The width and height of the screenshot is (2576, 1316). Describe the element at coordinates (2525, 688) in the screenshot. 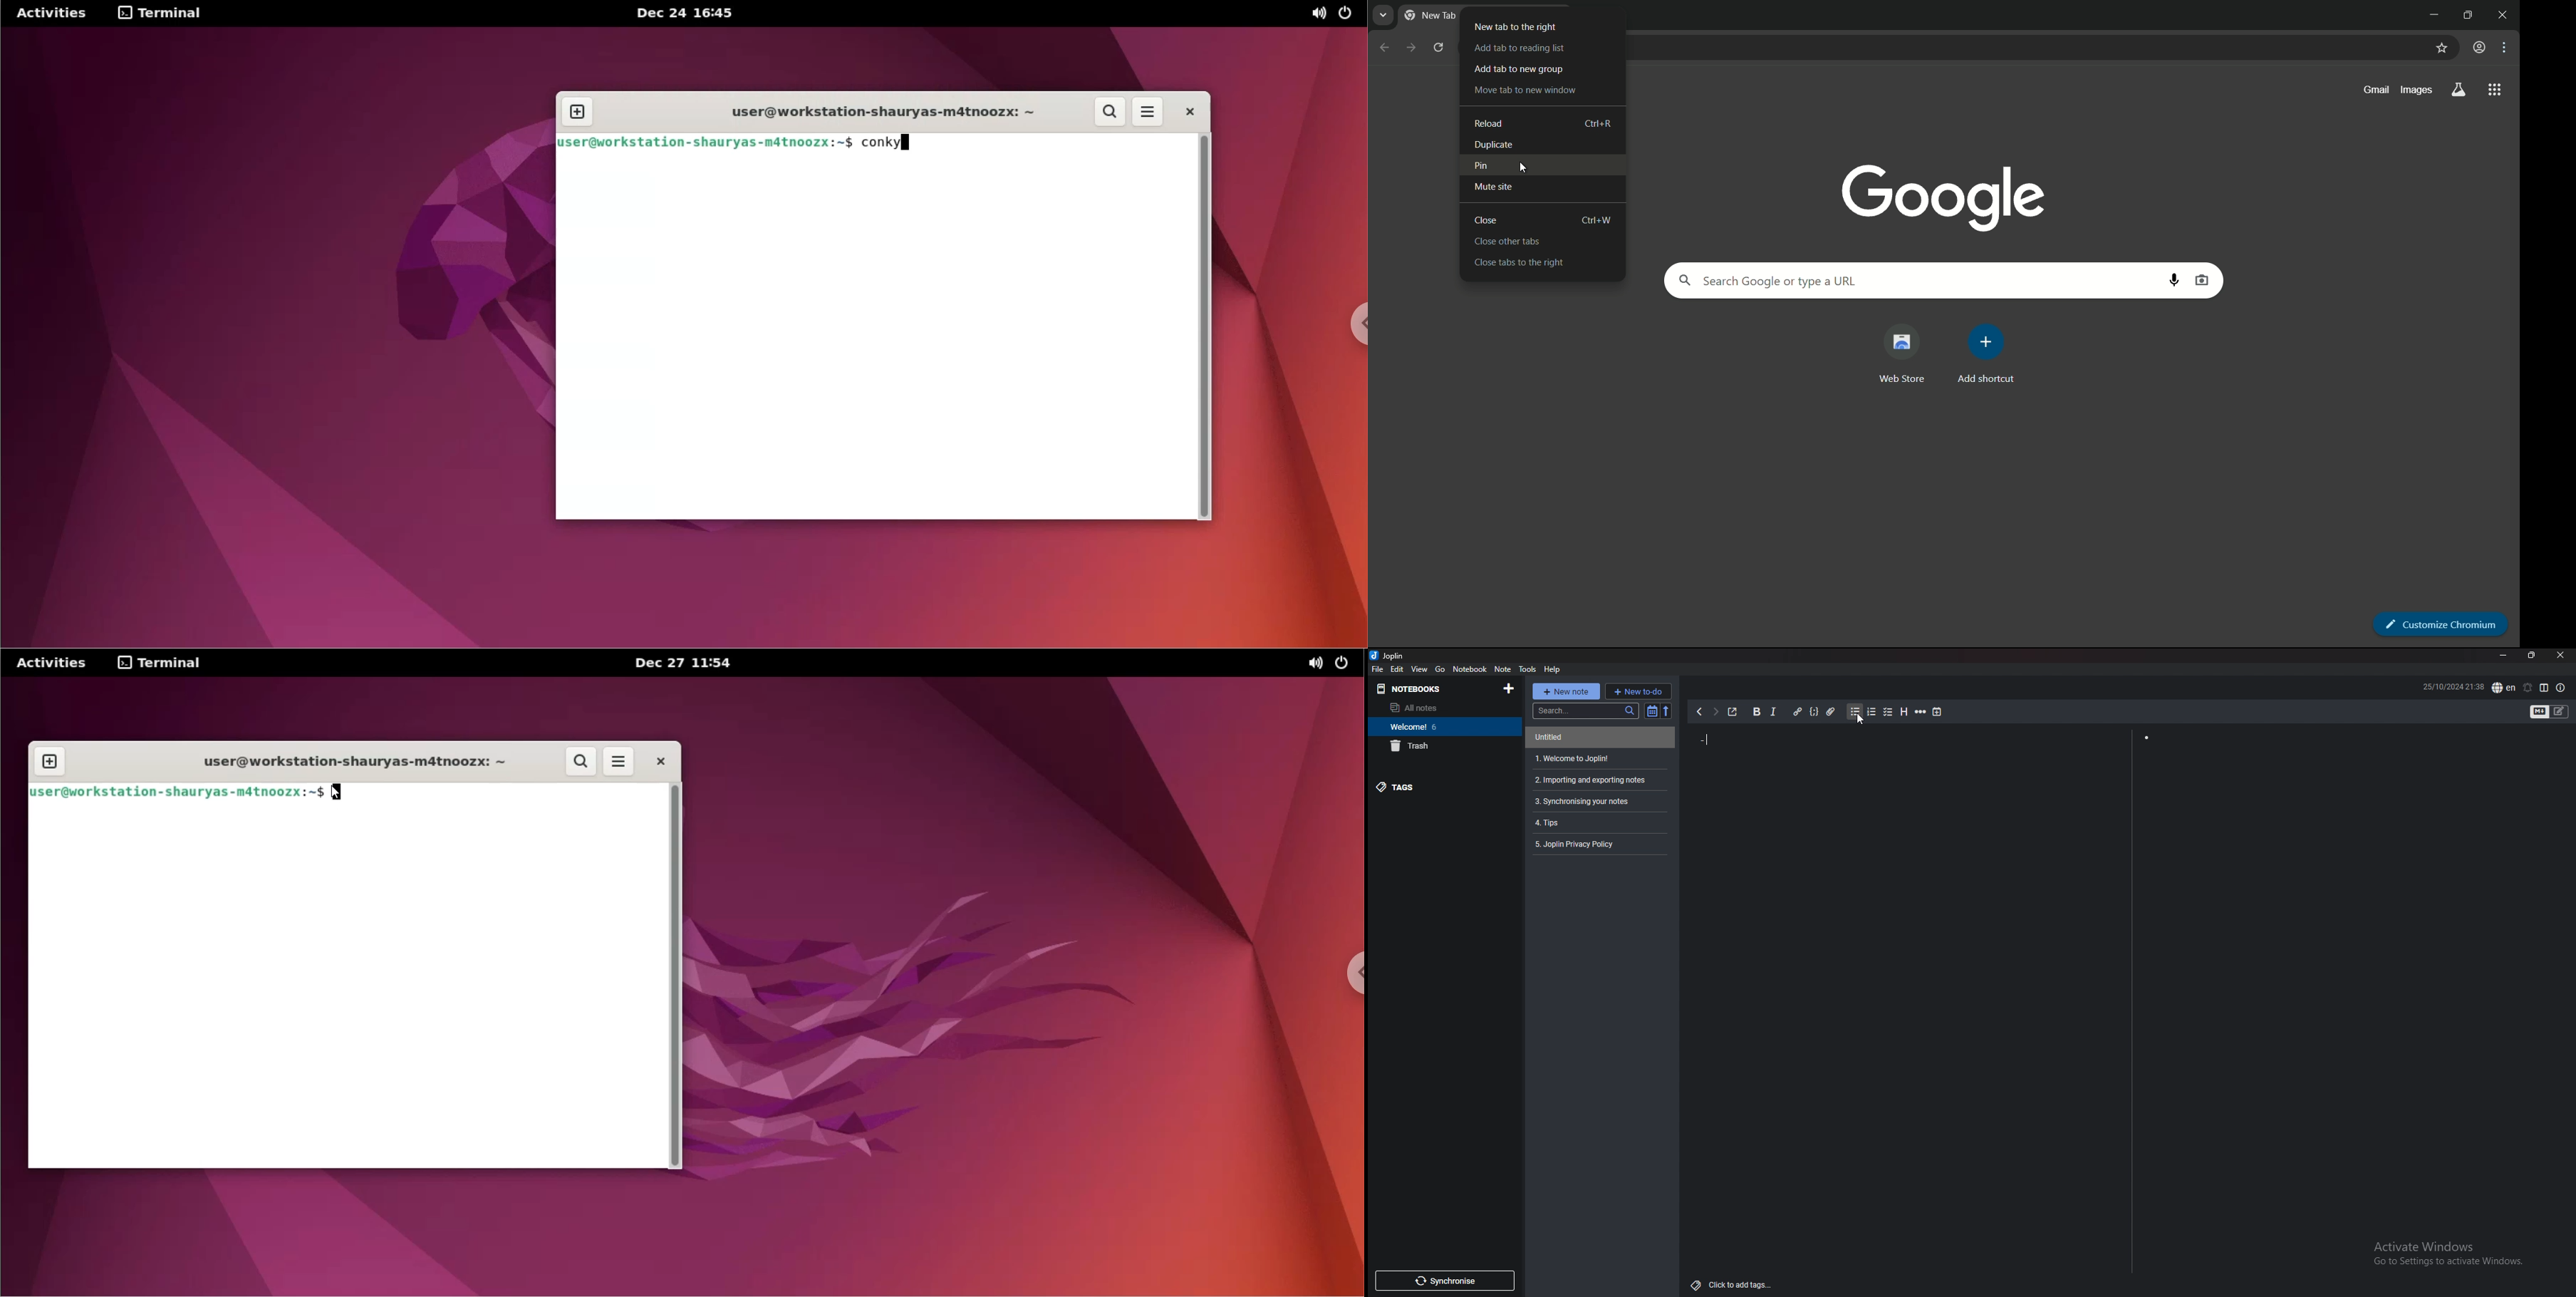

I see `set alarm` at that location.